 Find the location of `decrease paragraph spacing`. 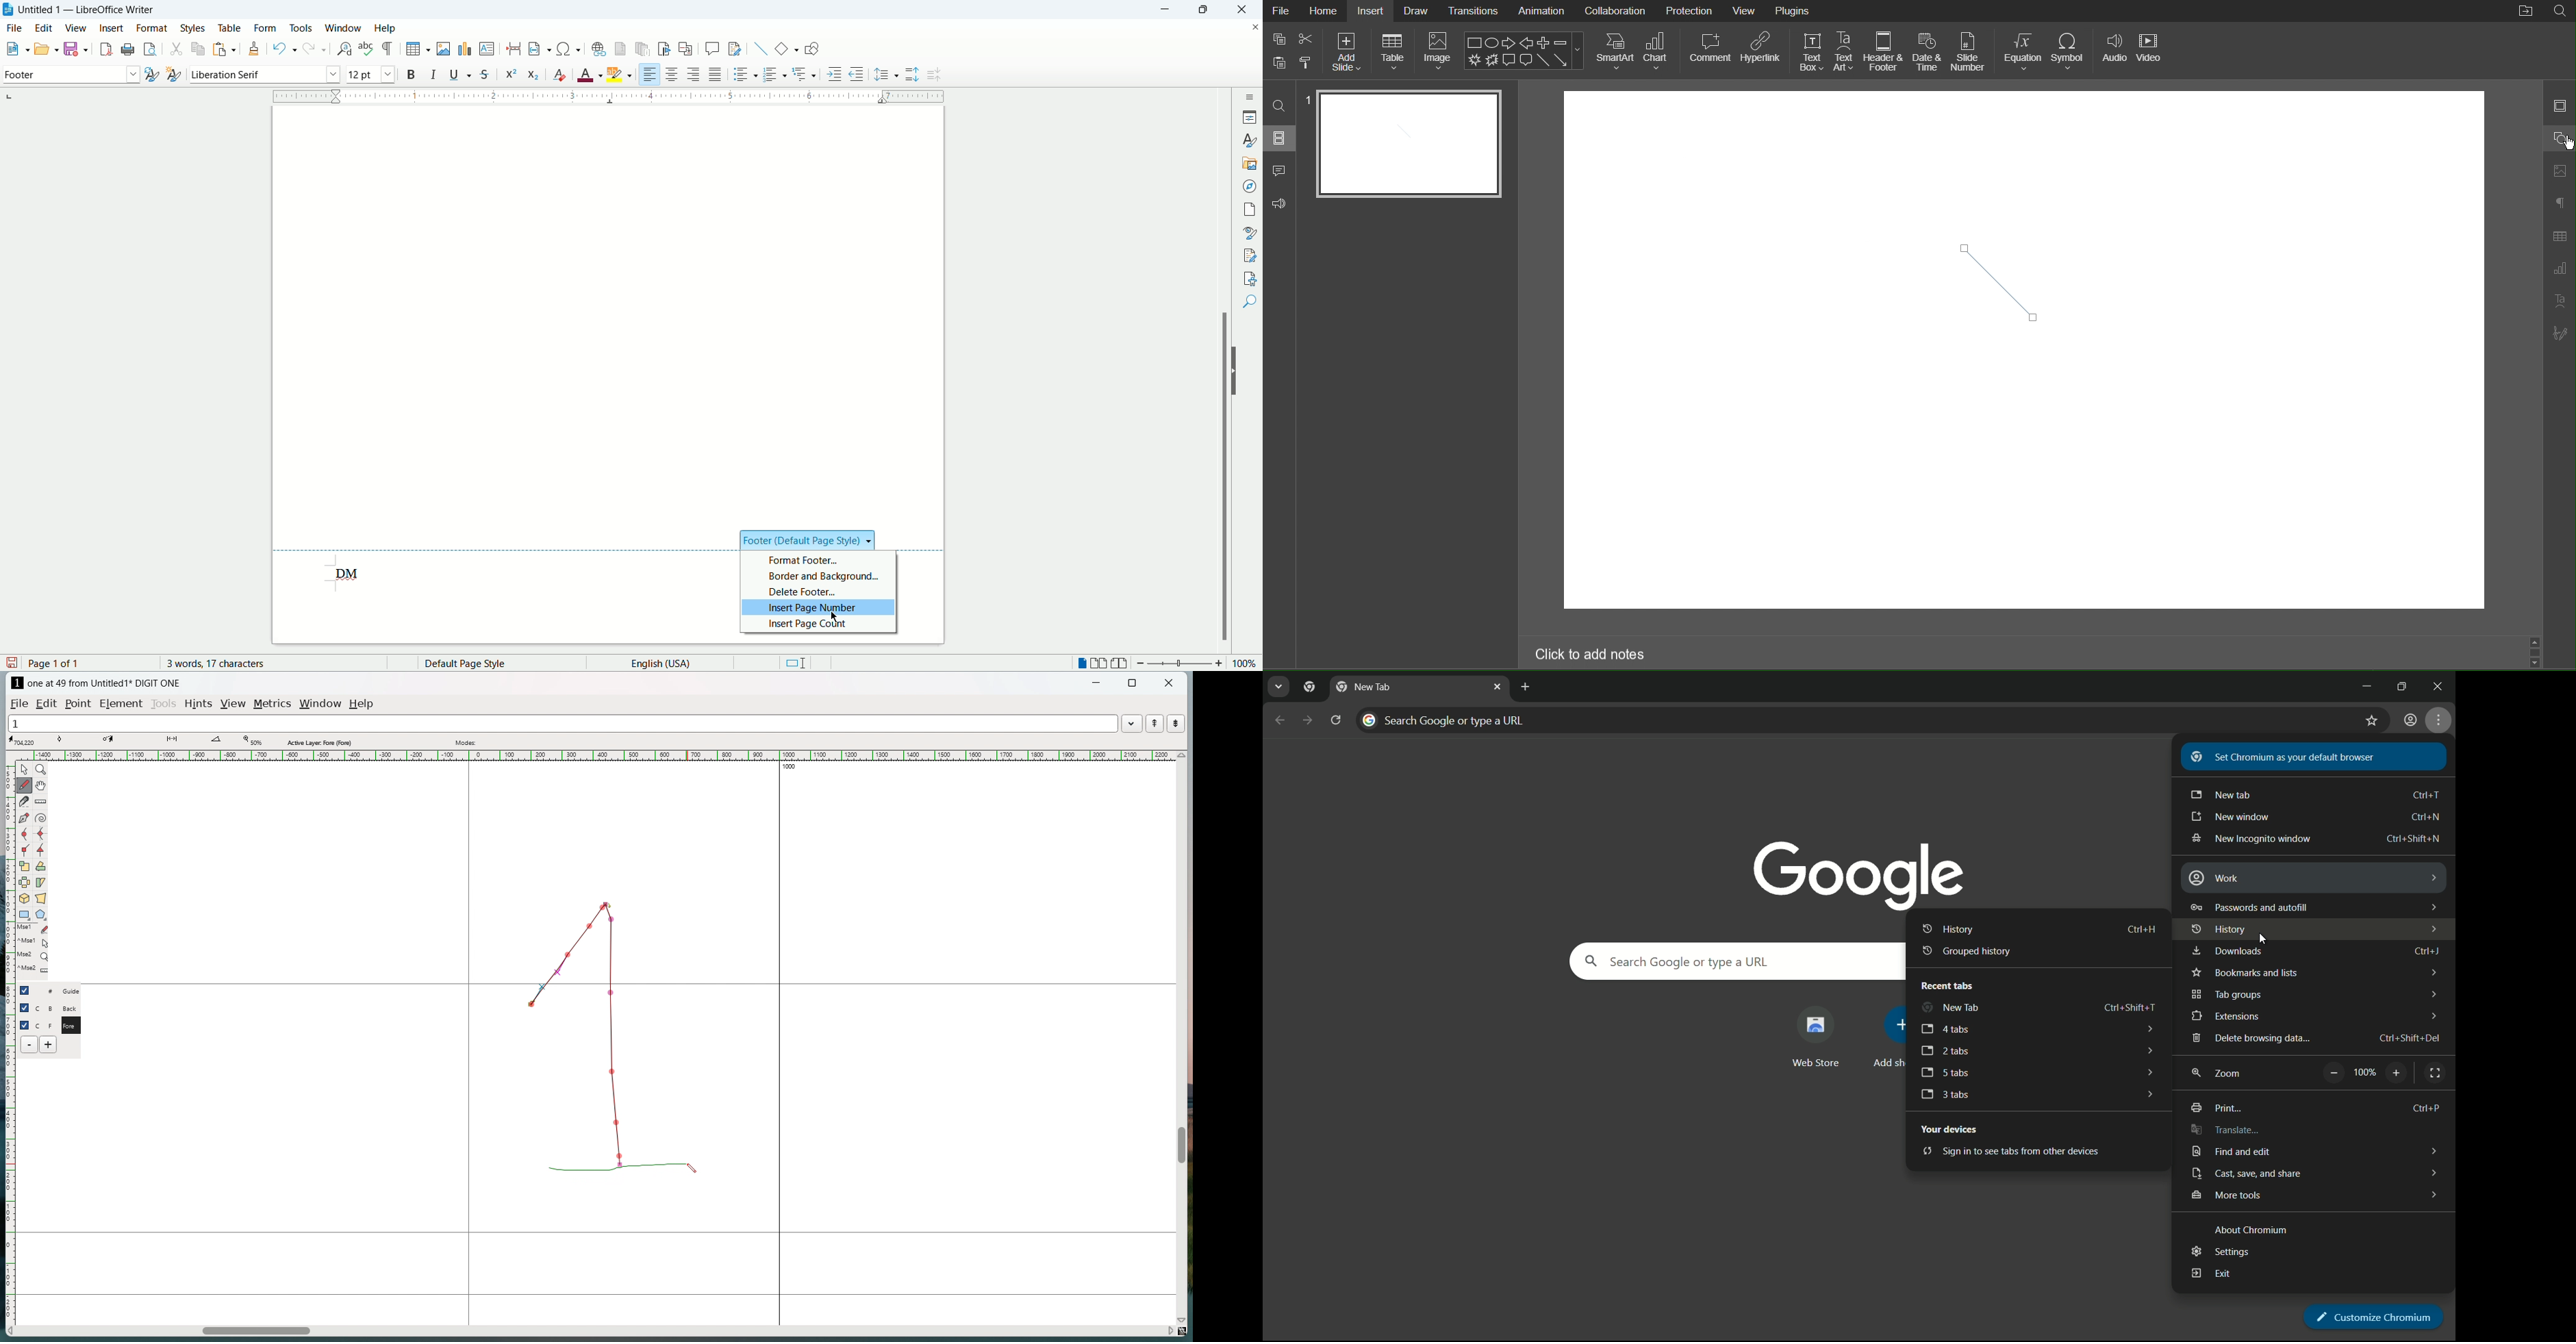

decrease paragraph spacing is located at coordinates (934, 75).